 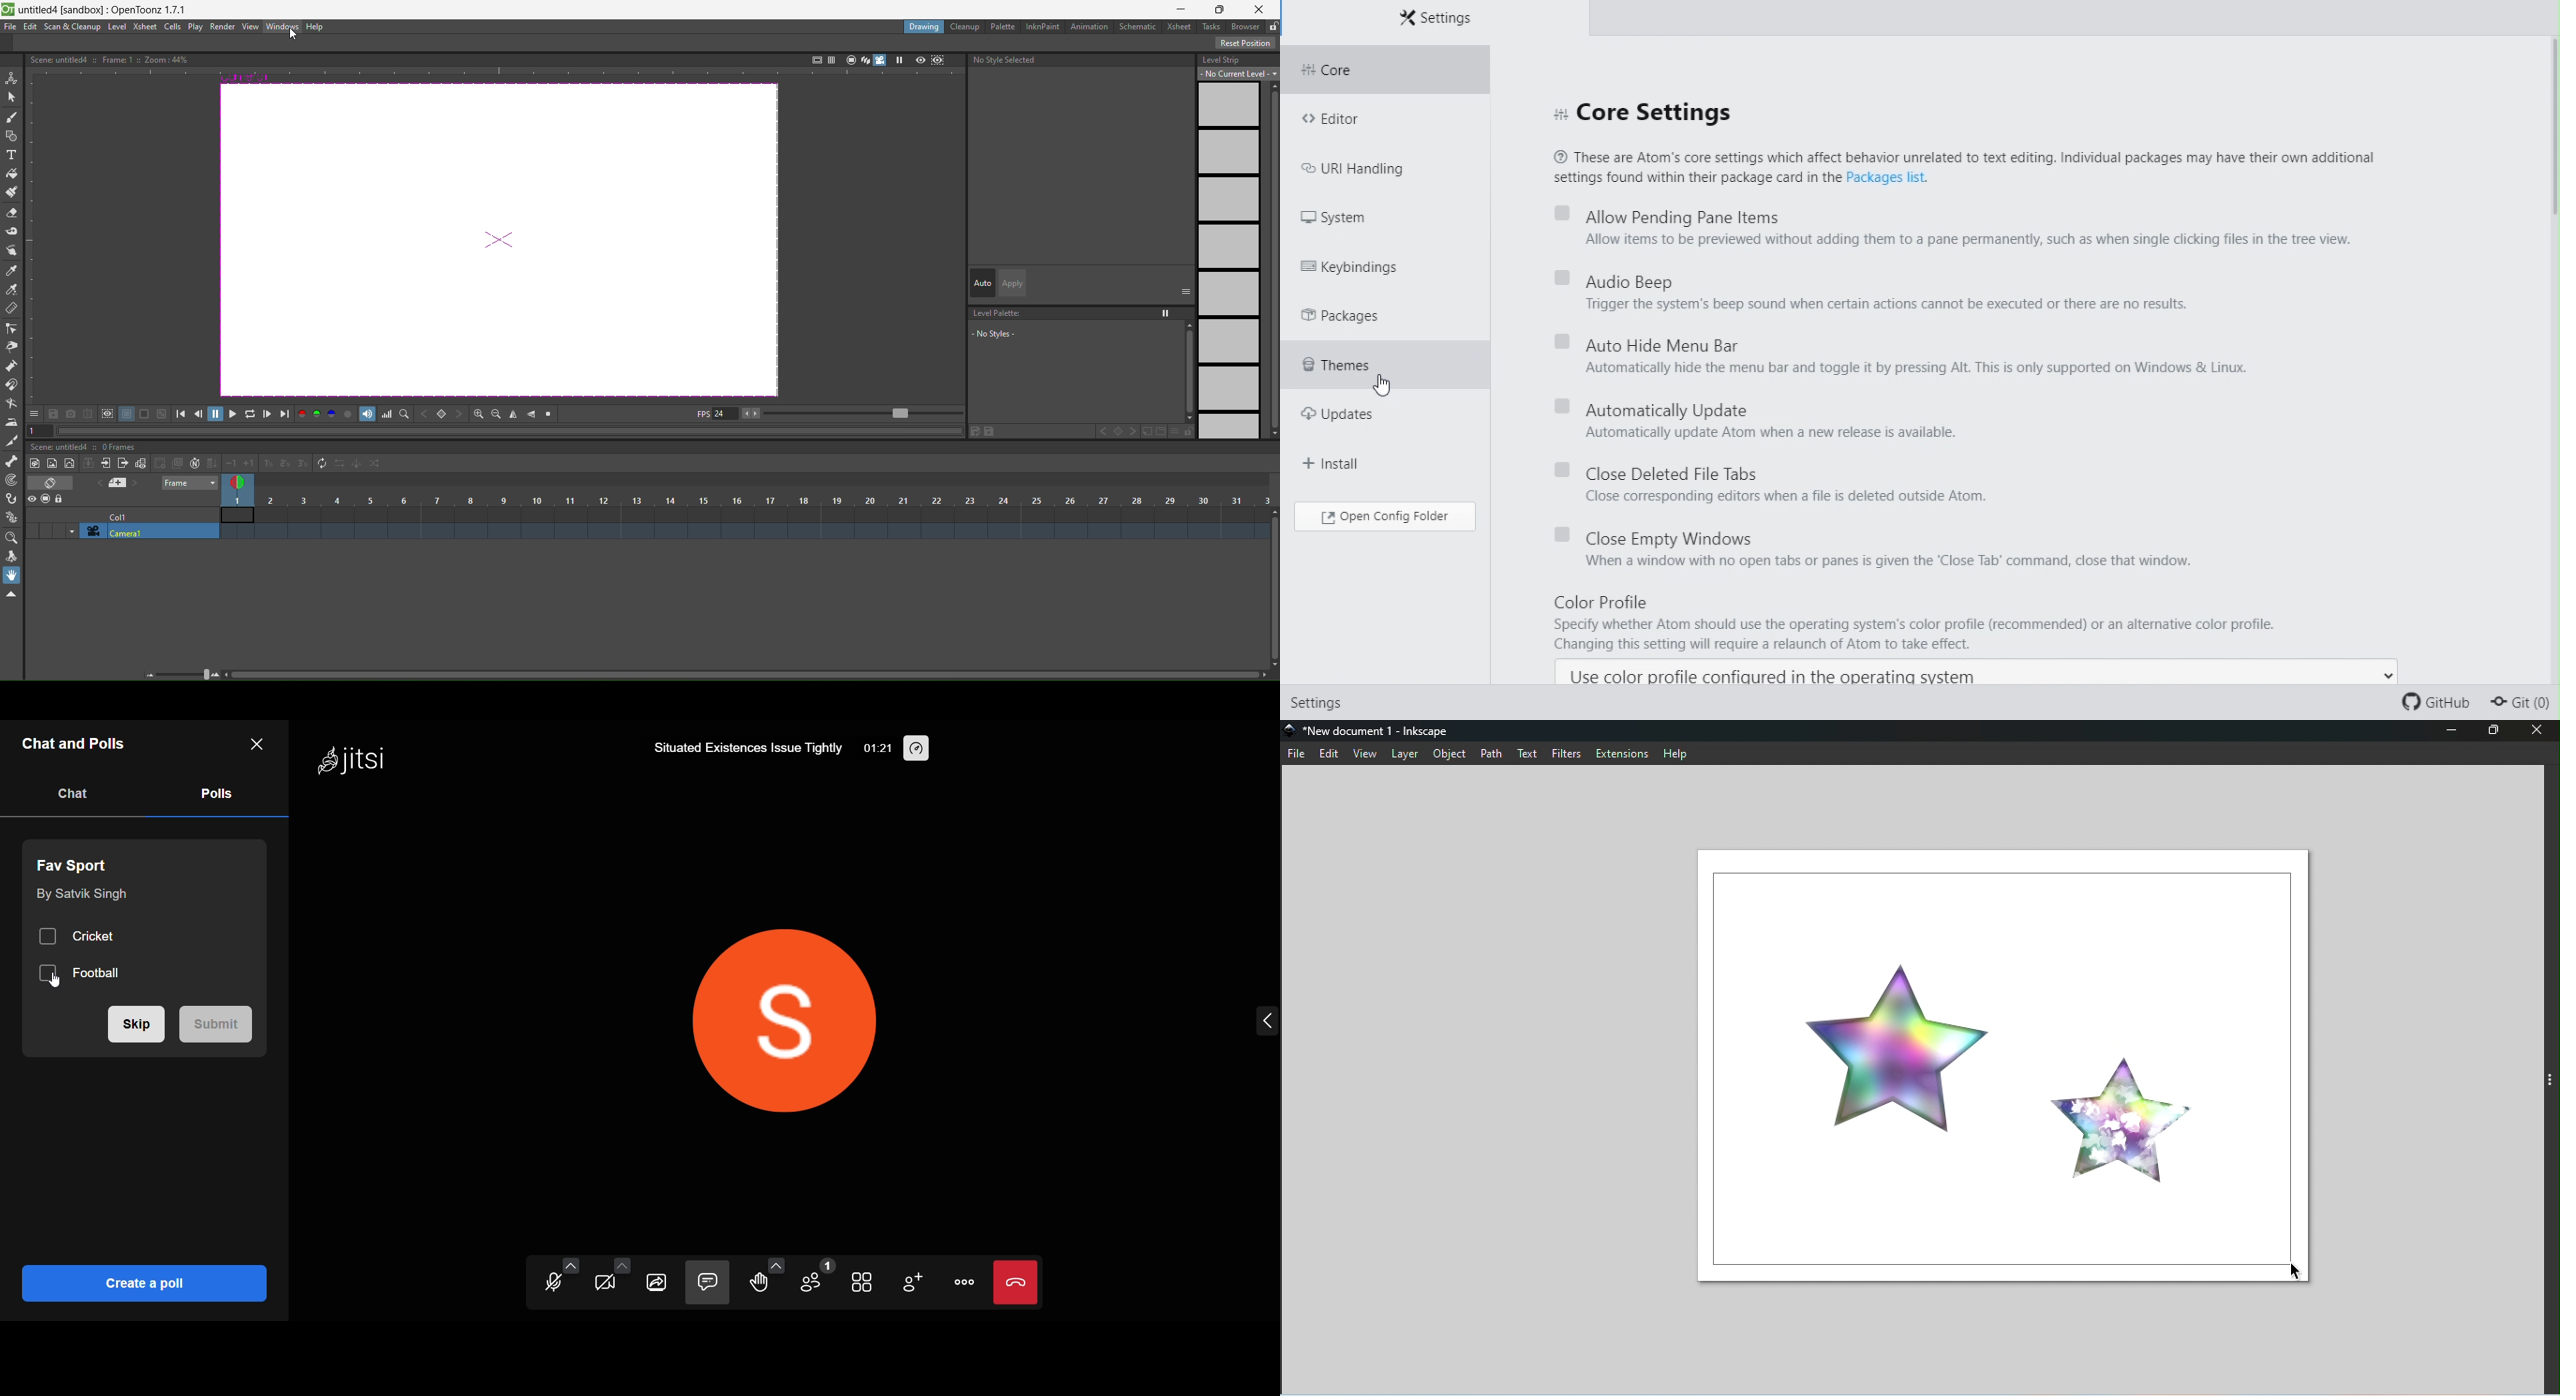 I want to click on playback options, so click(x=233, y=416).